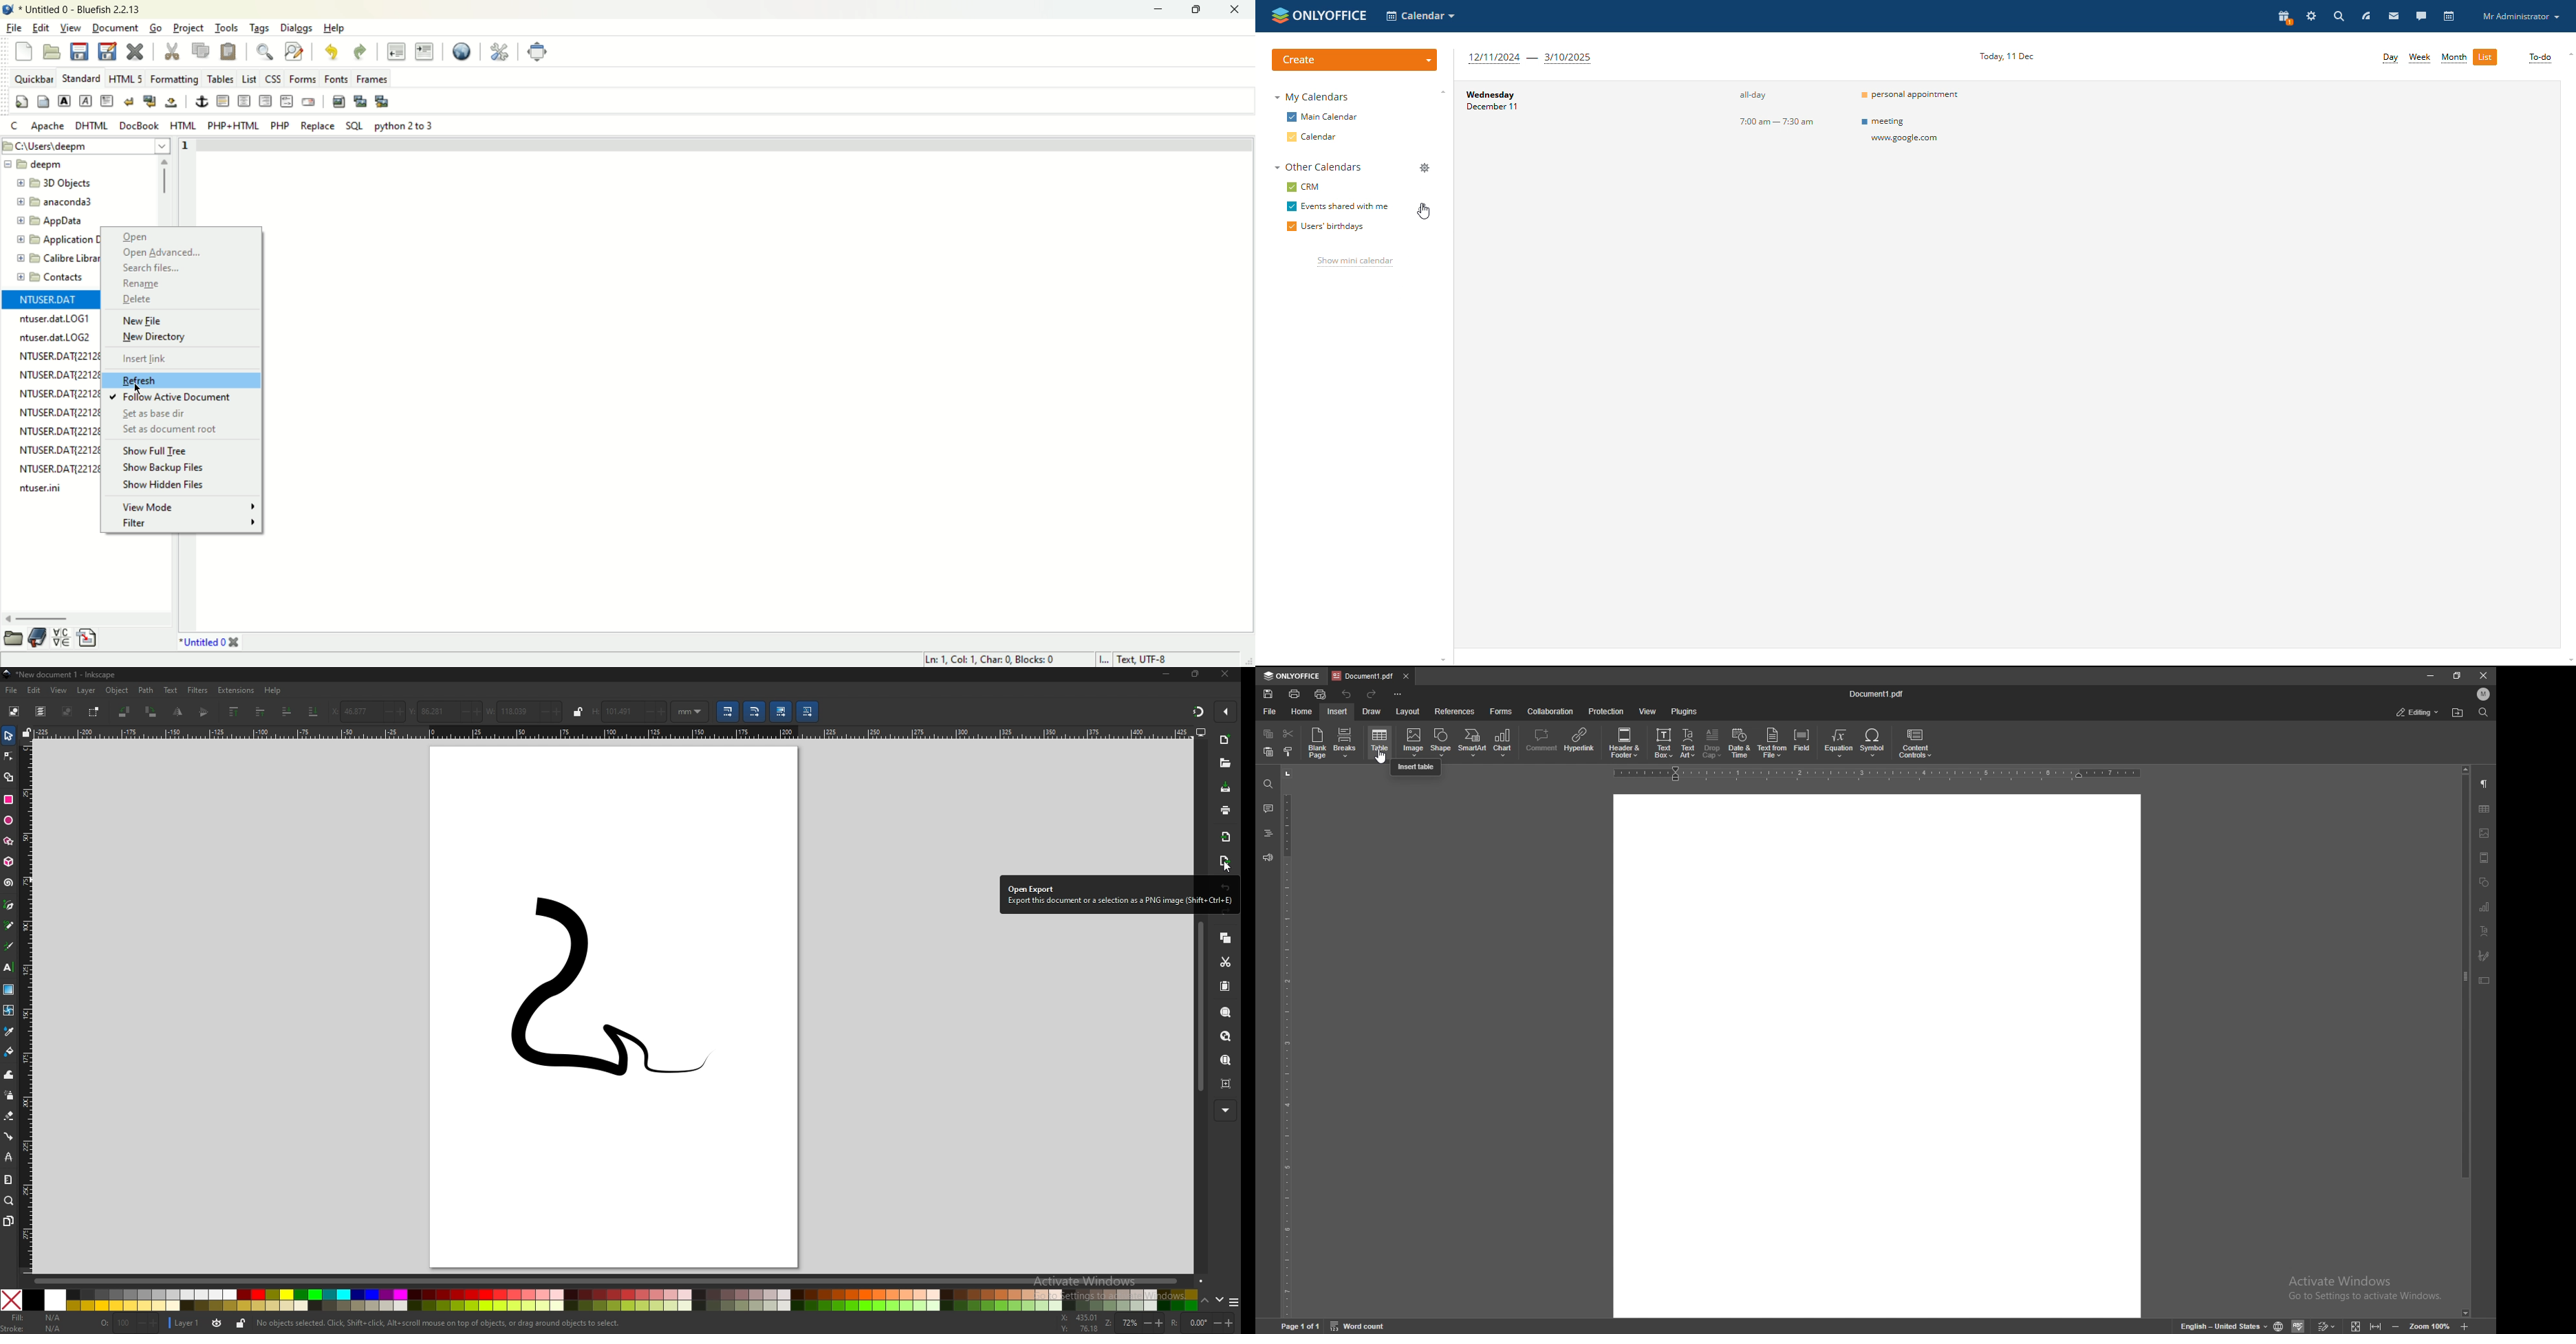 This screenshot has height=1344, width=2576. Describe the element at coordinates (2390, 58) in the screenshot. I see `day view` at that location.